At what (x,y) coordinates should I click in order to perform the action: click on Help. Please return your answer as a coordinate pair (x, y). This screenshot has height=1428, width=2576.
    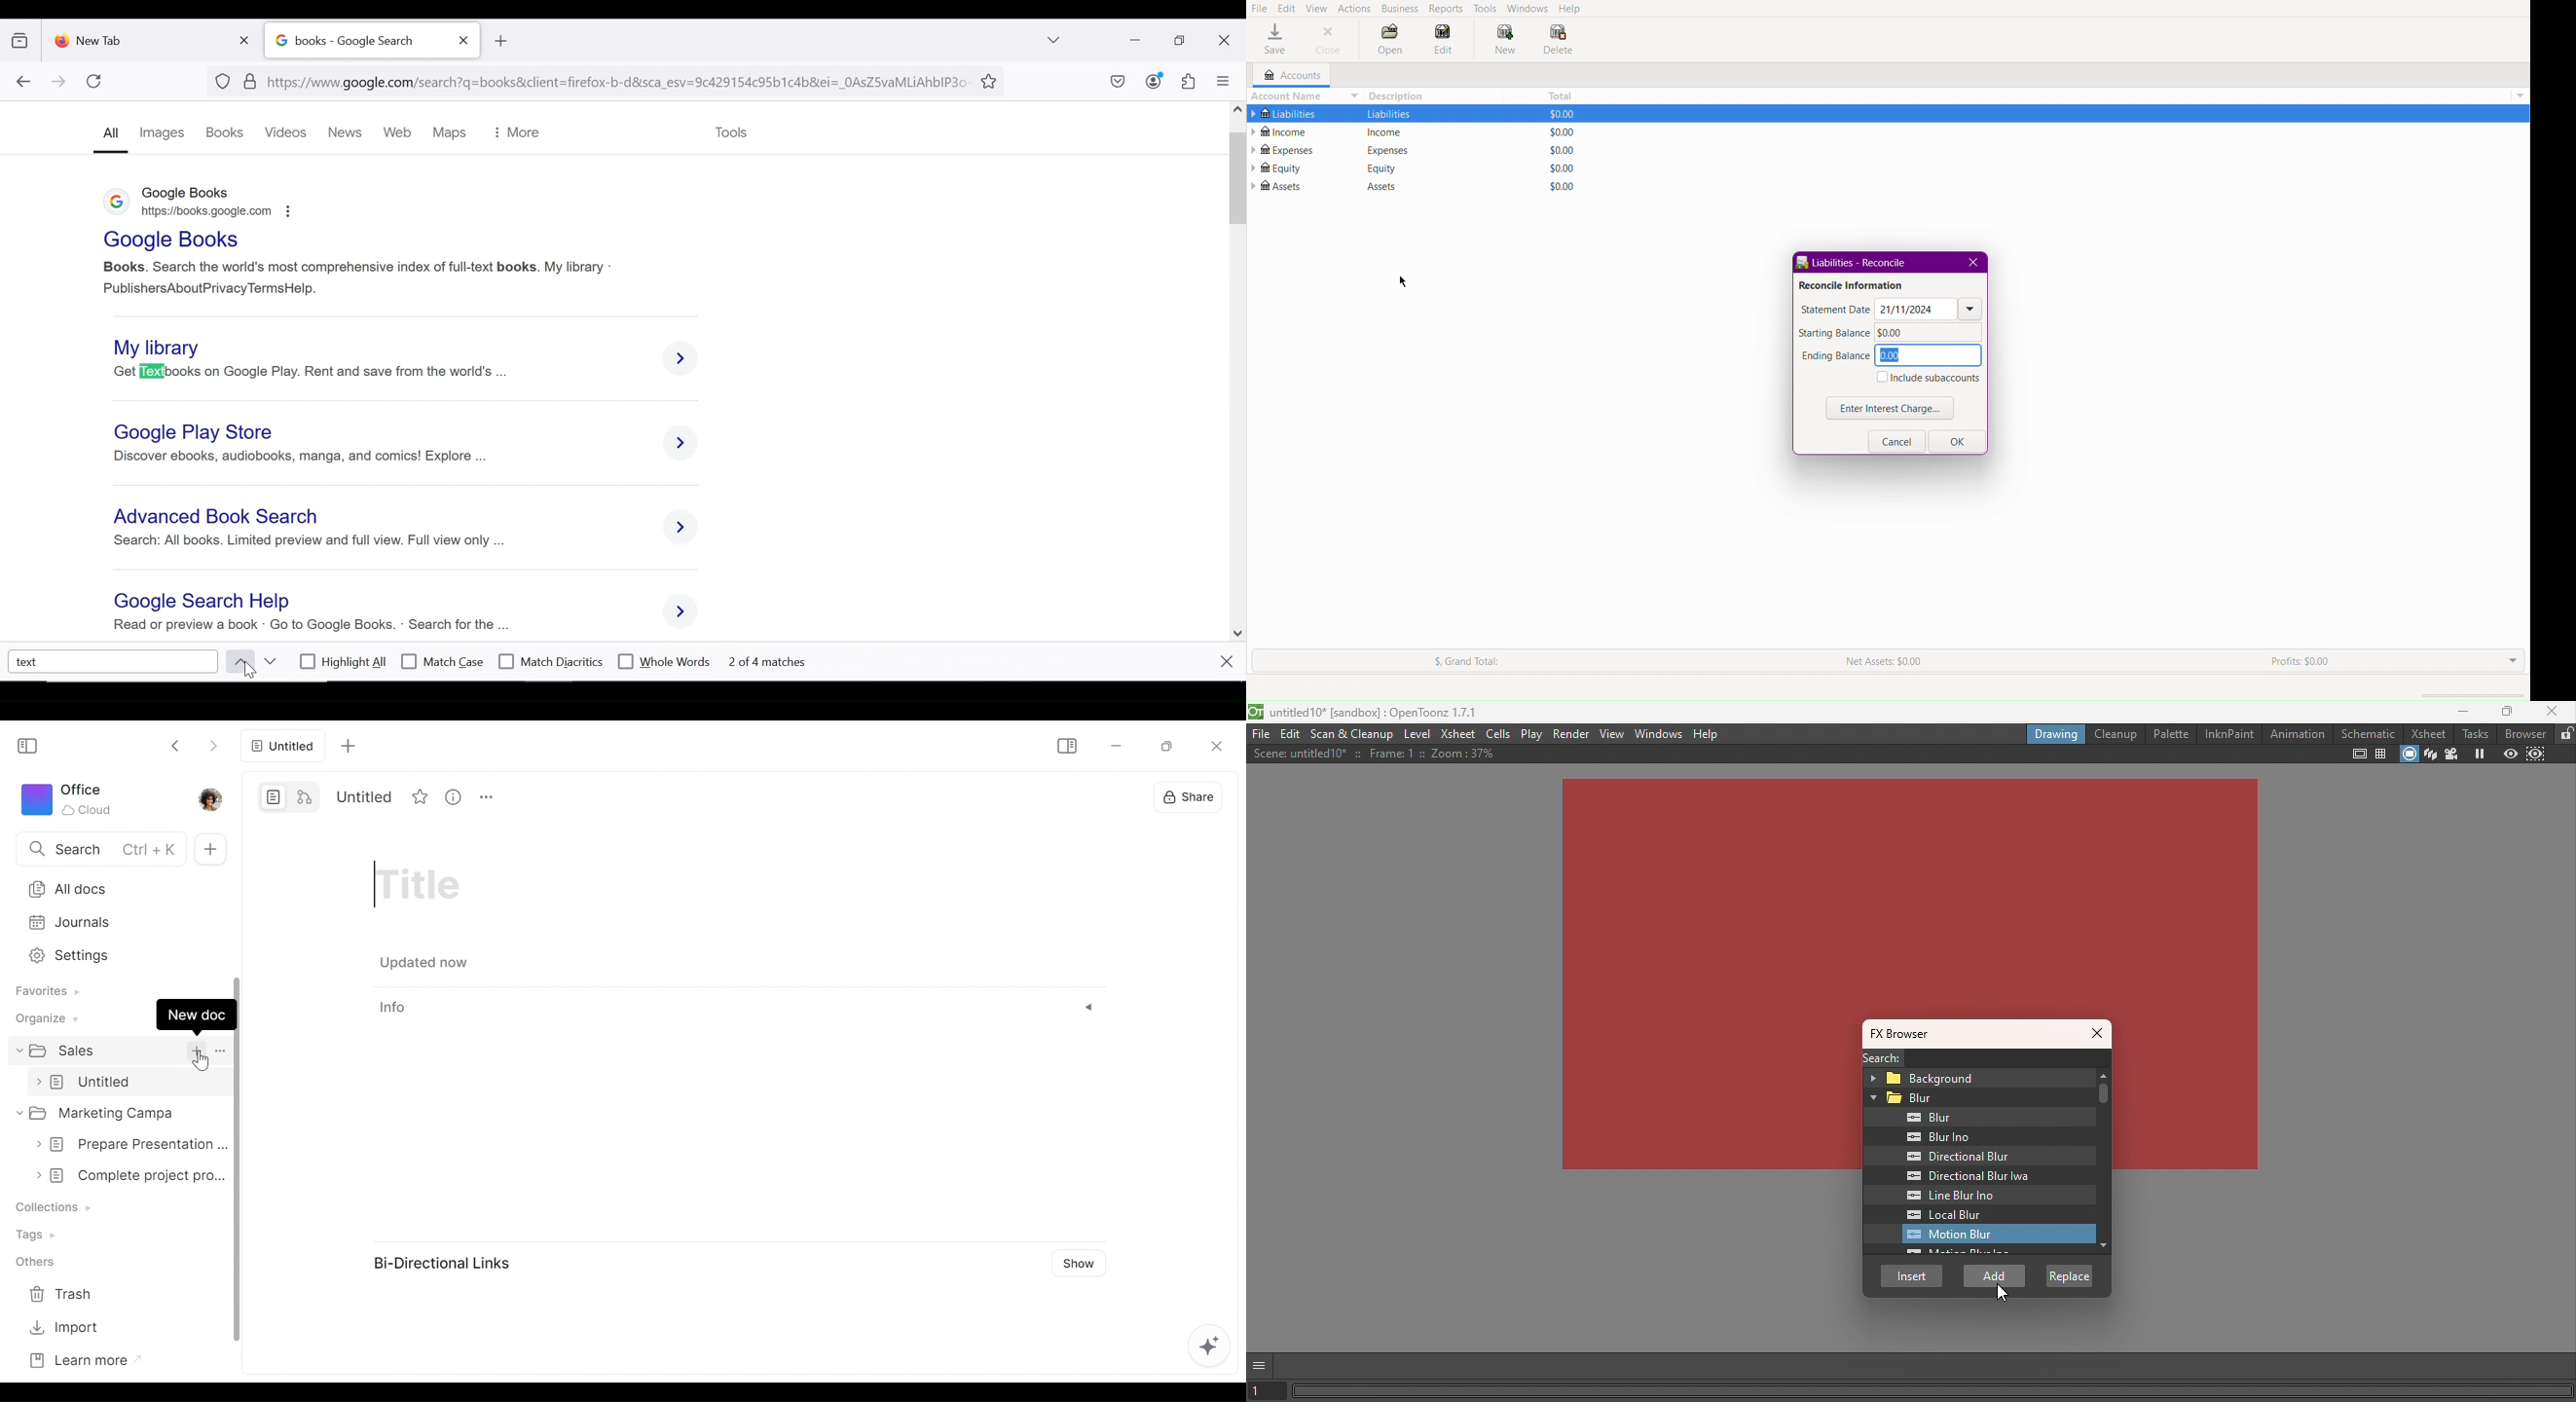
    Looking at the image, I should click on (1706, 734).